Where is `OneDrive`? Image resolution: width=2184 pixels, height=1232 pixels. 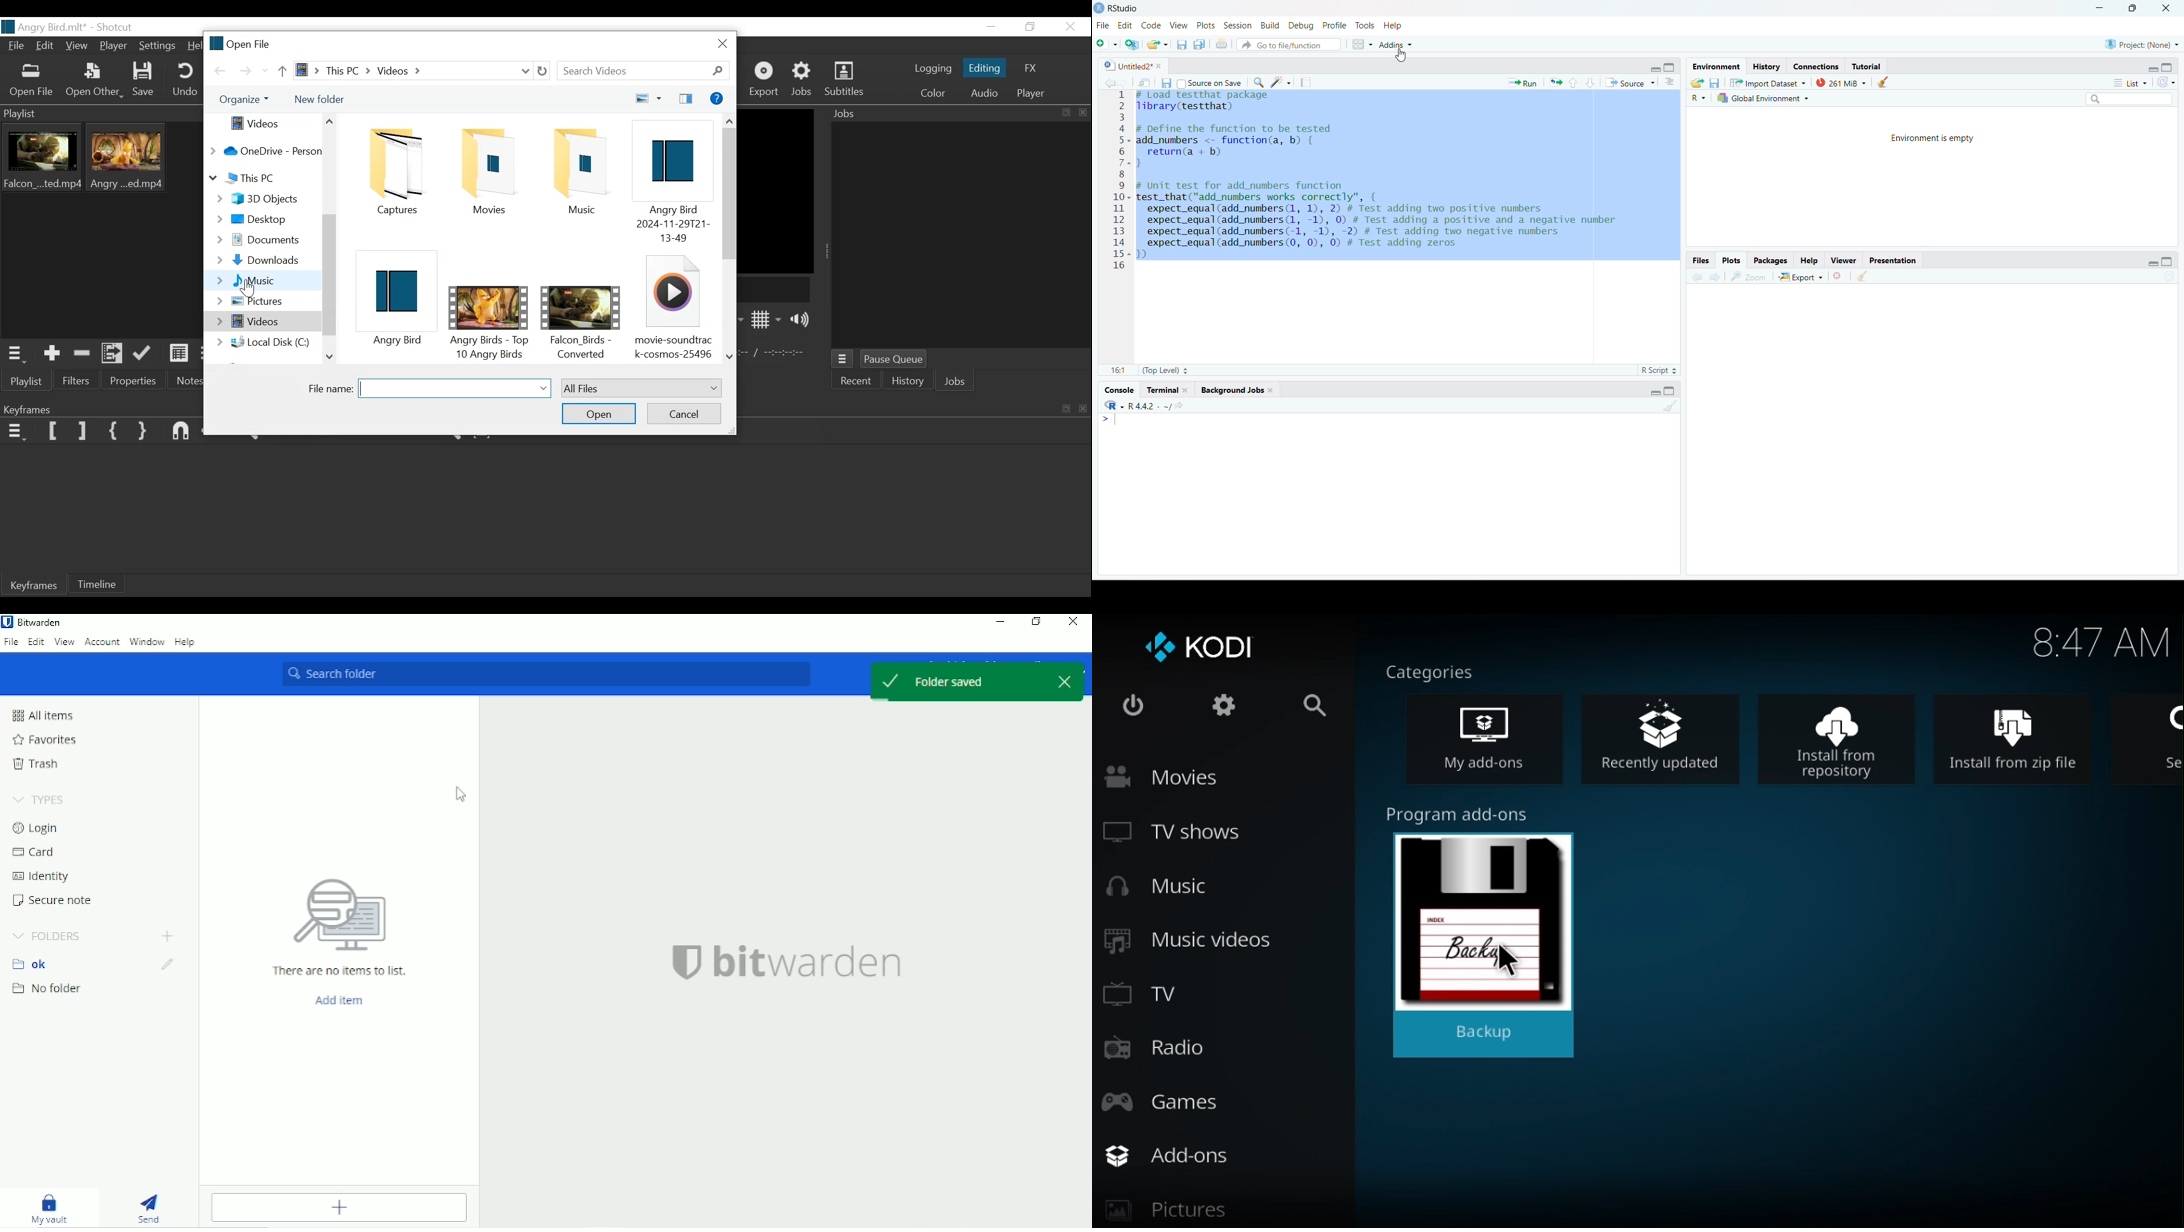
OneDrive is located at coordinates (265, 151).